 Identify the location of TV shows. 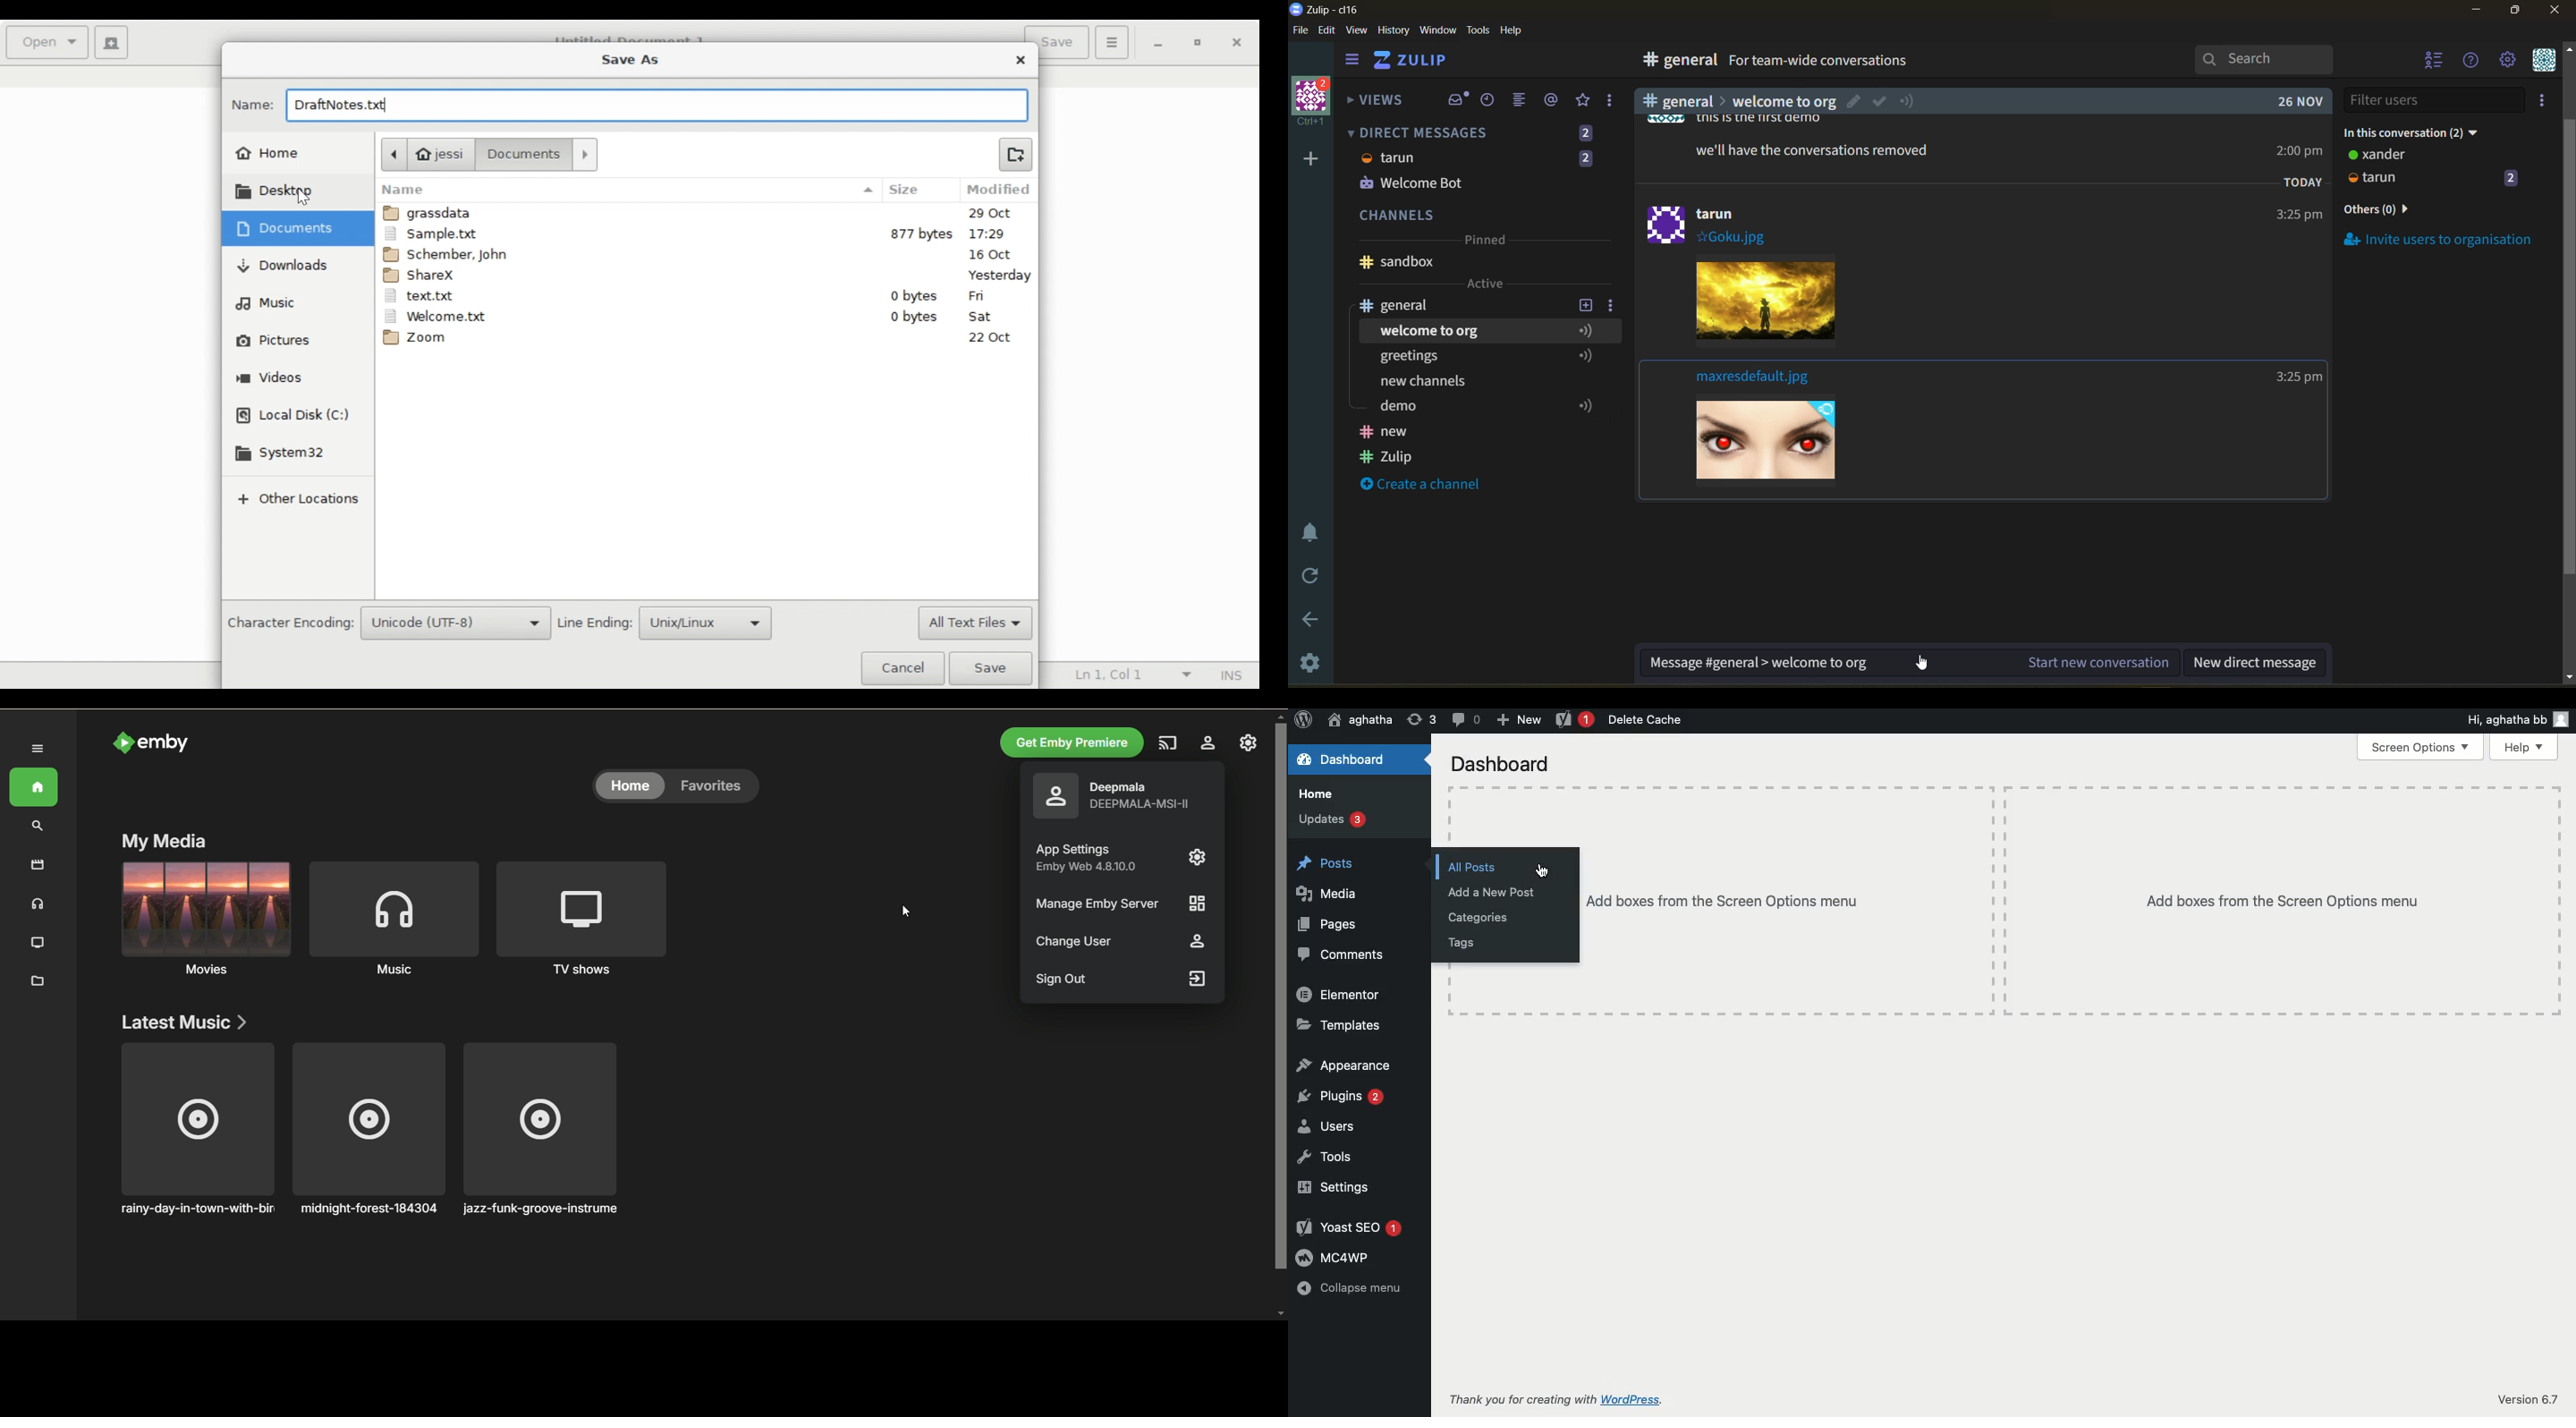
(39, 944).